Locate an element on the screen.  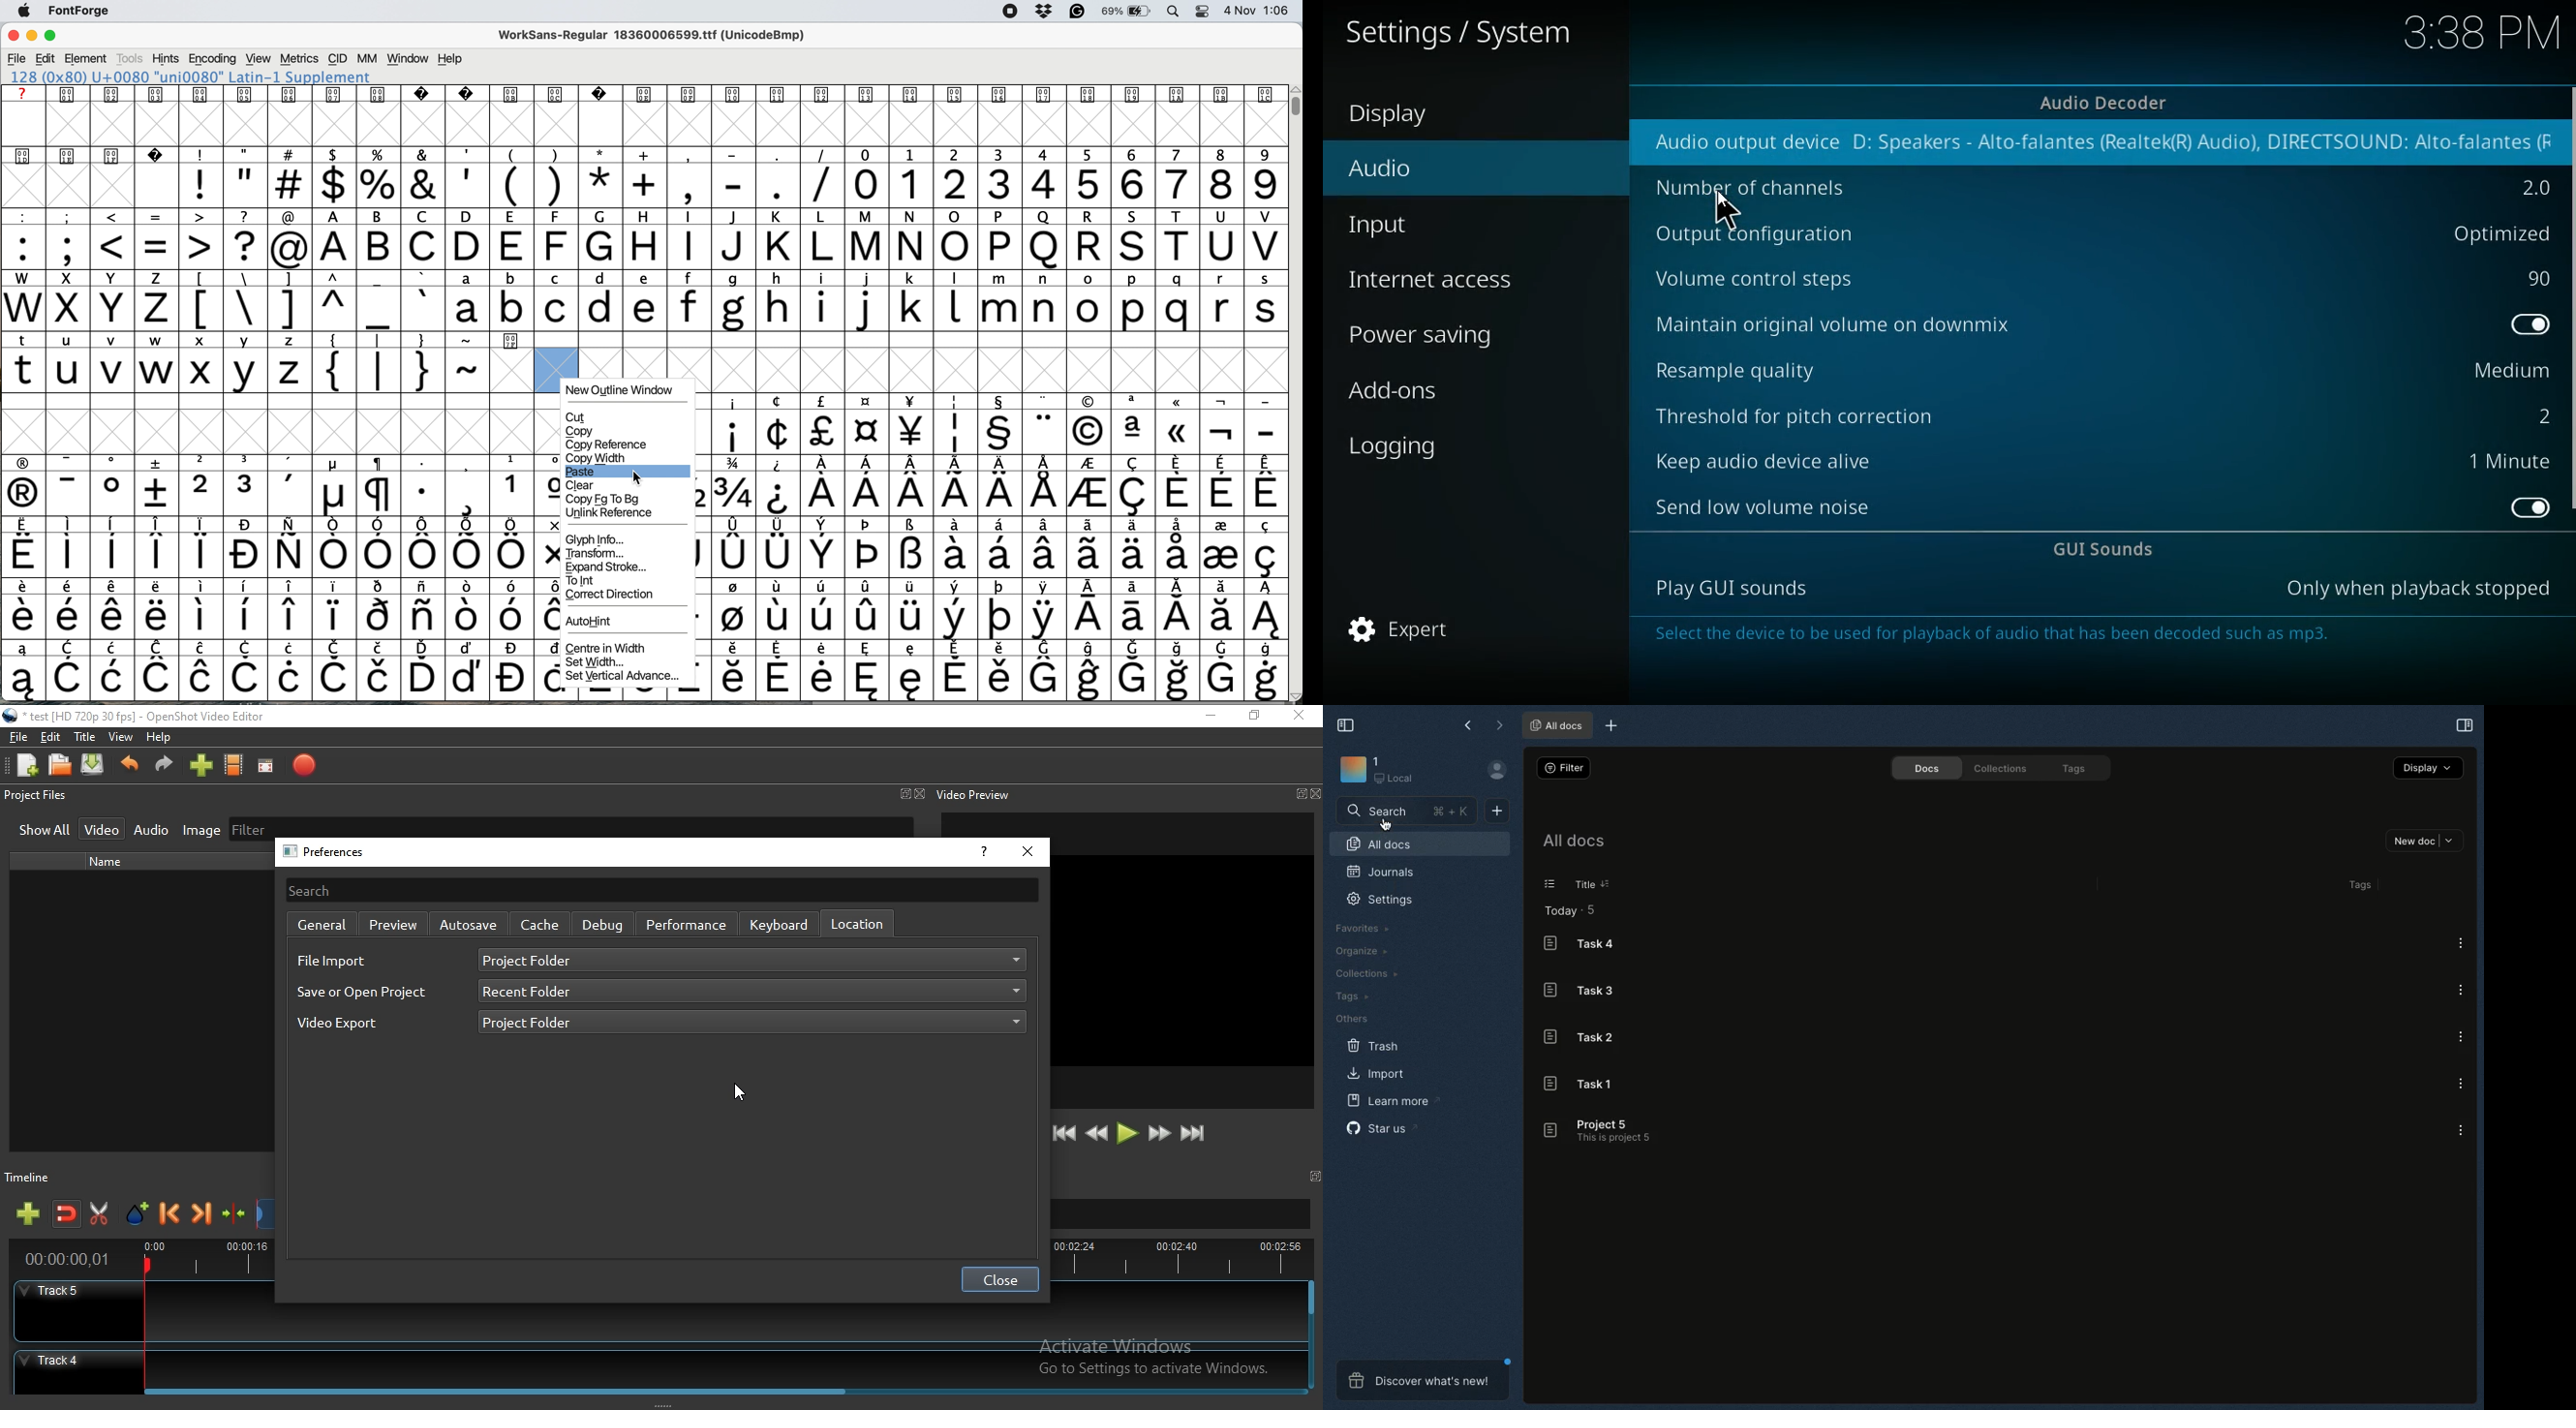
option is located at coordinates (2537, 327).